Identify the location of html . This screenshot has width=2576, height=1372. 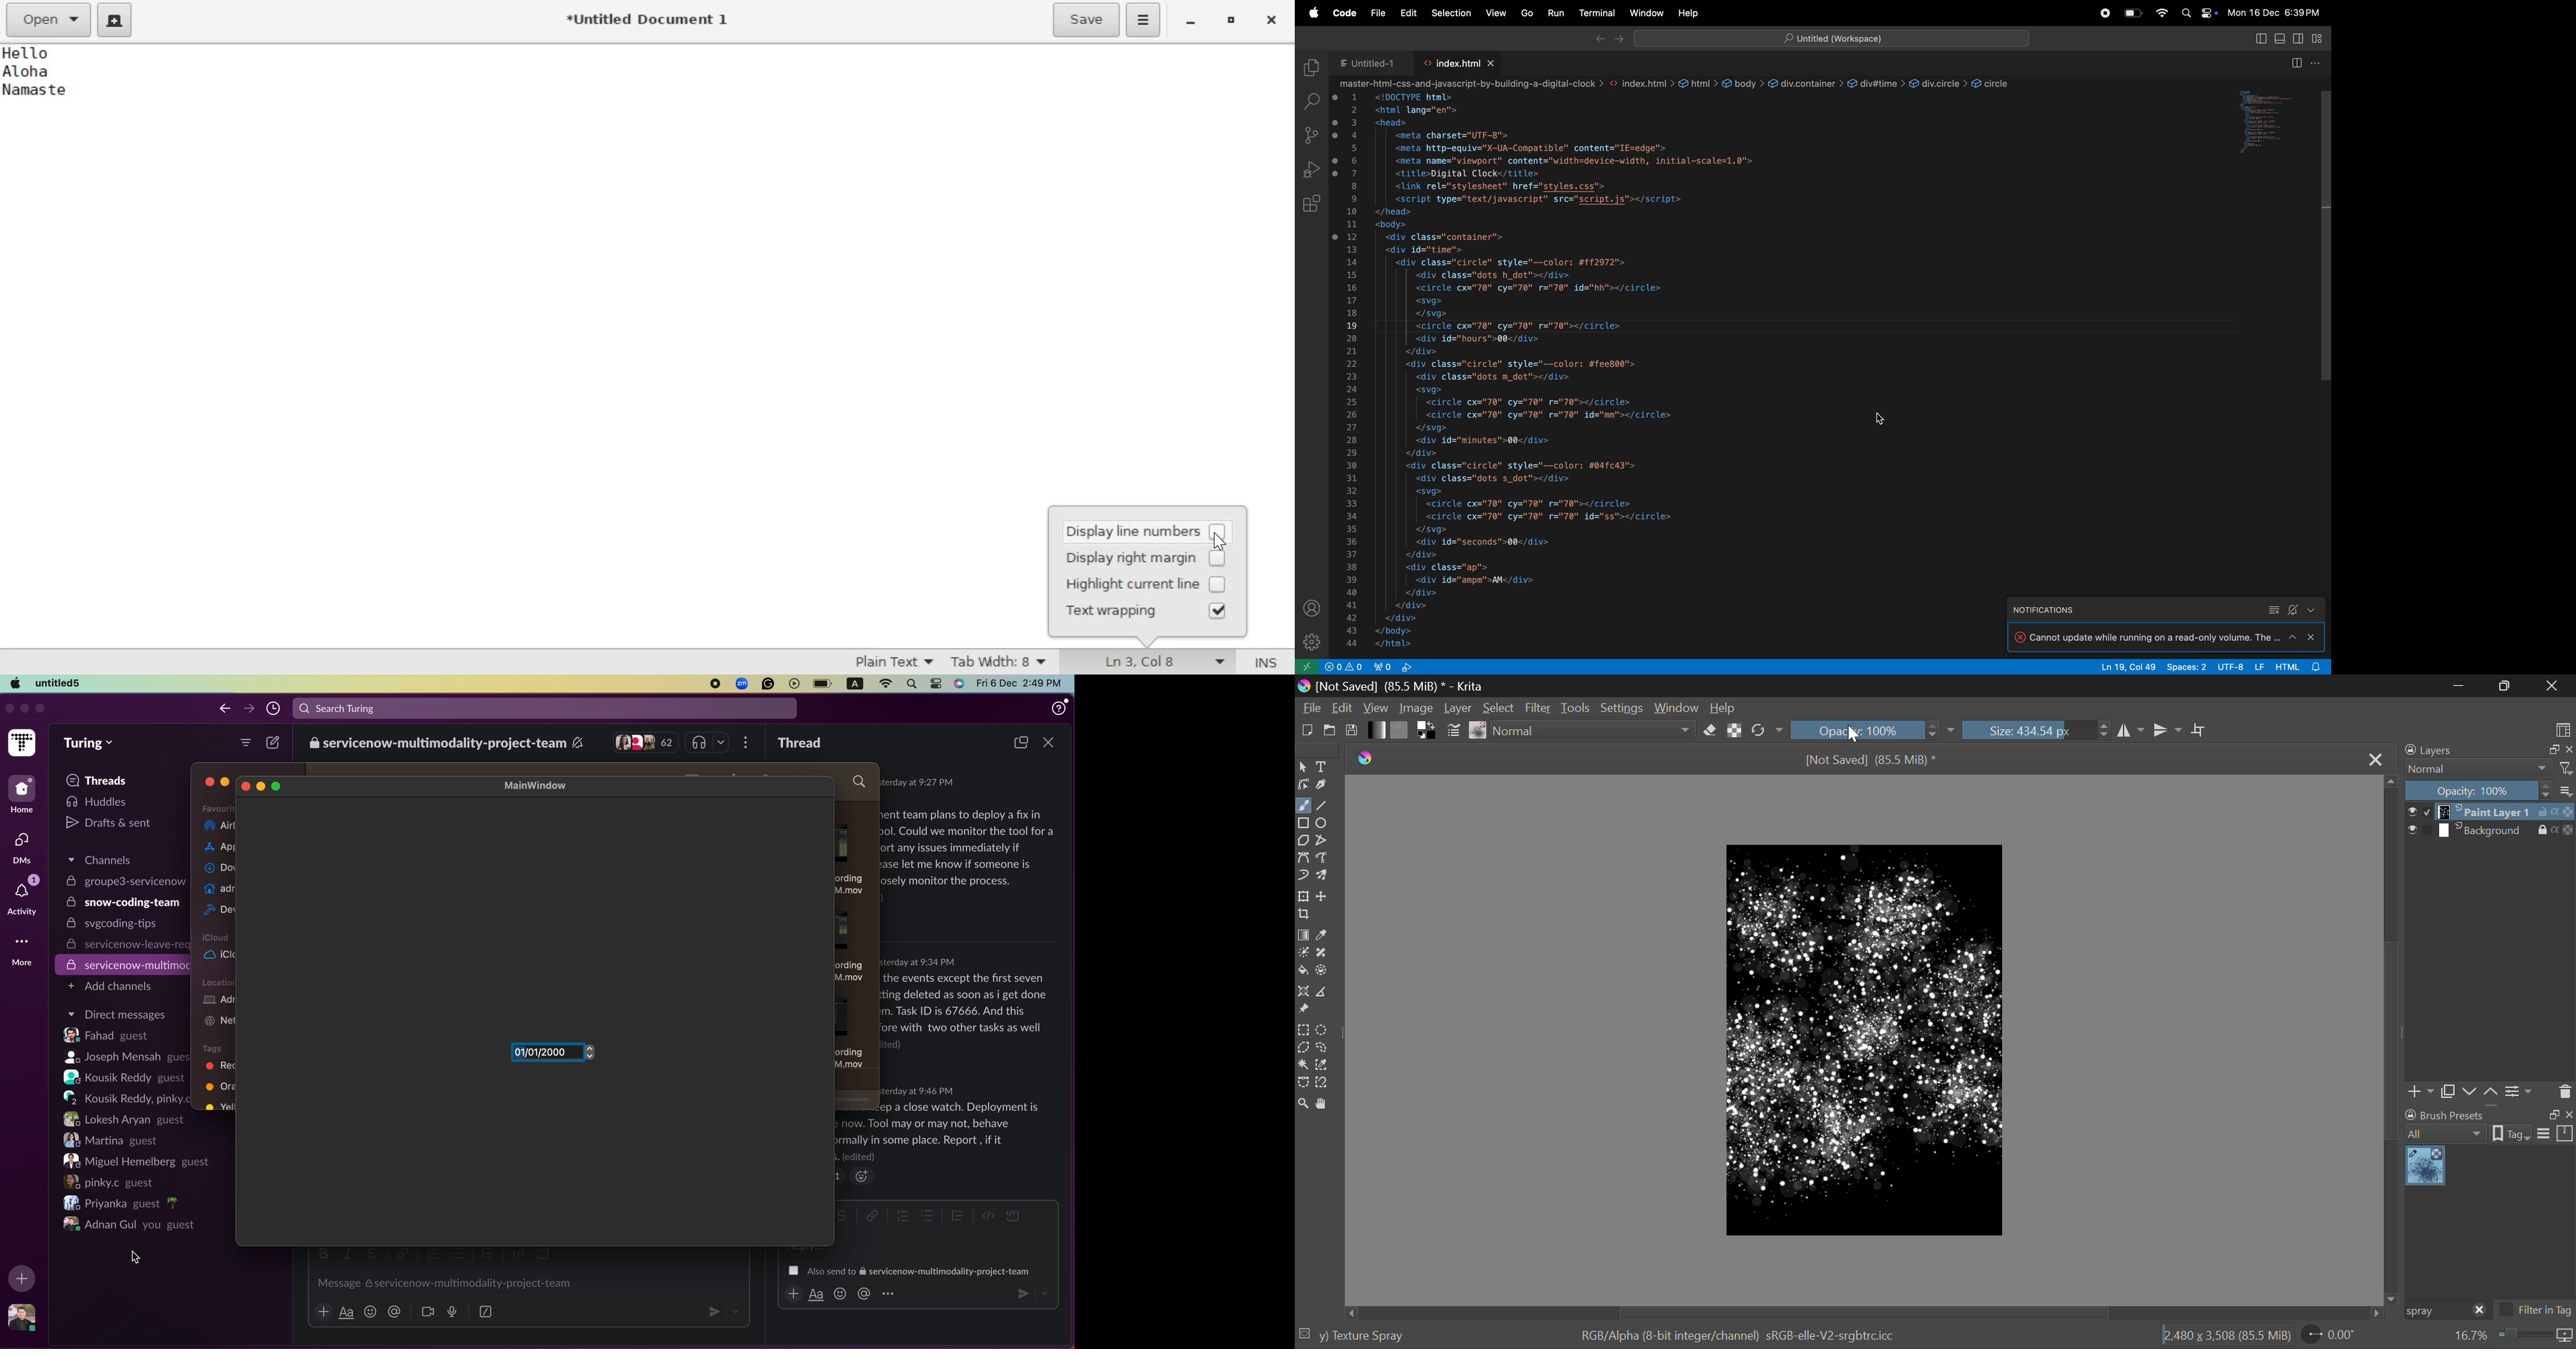
(2286, 666).